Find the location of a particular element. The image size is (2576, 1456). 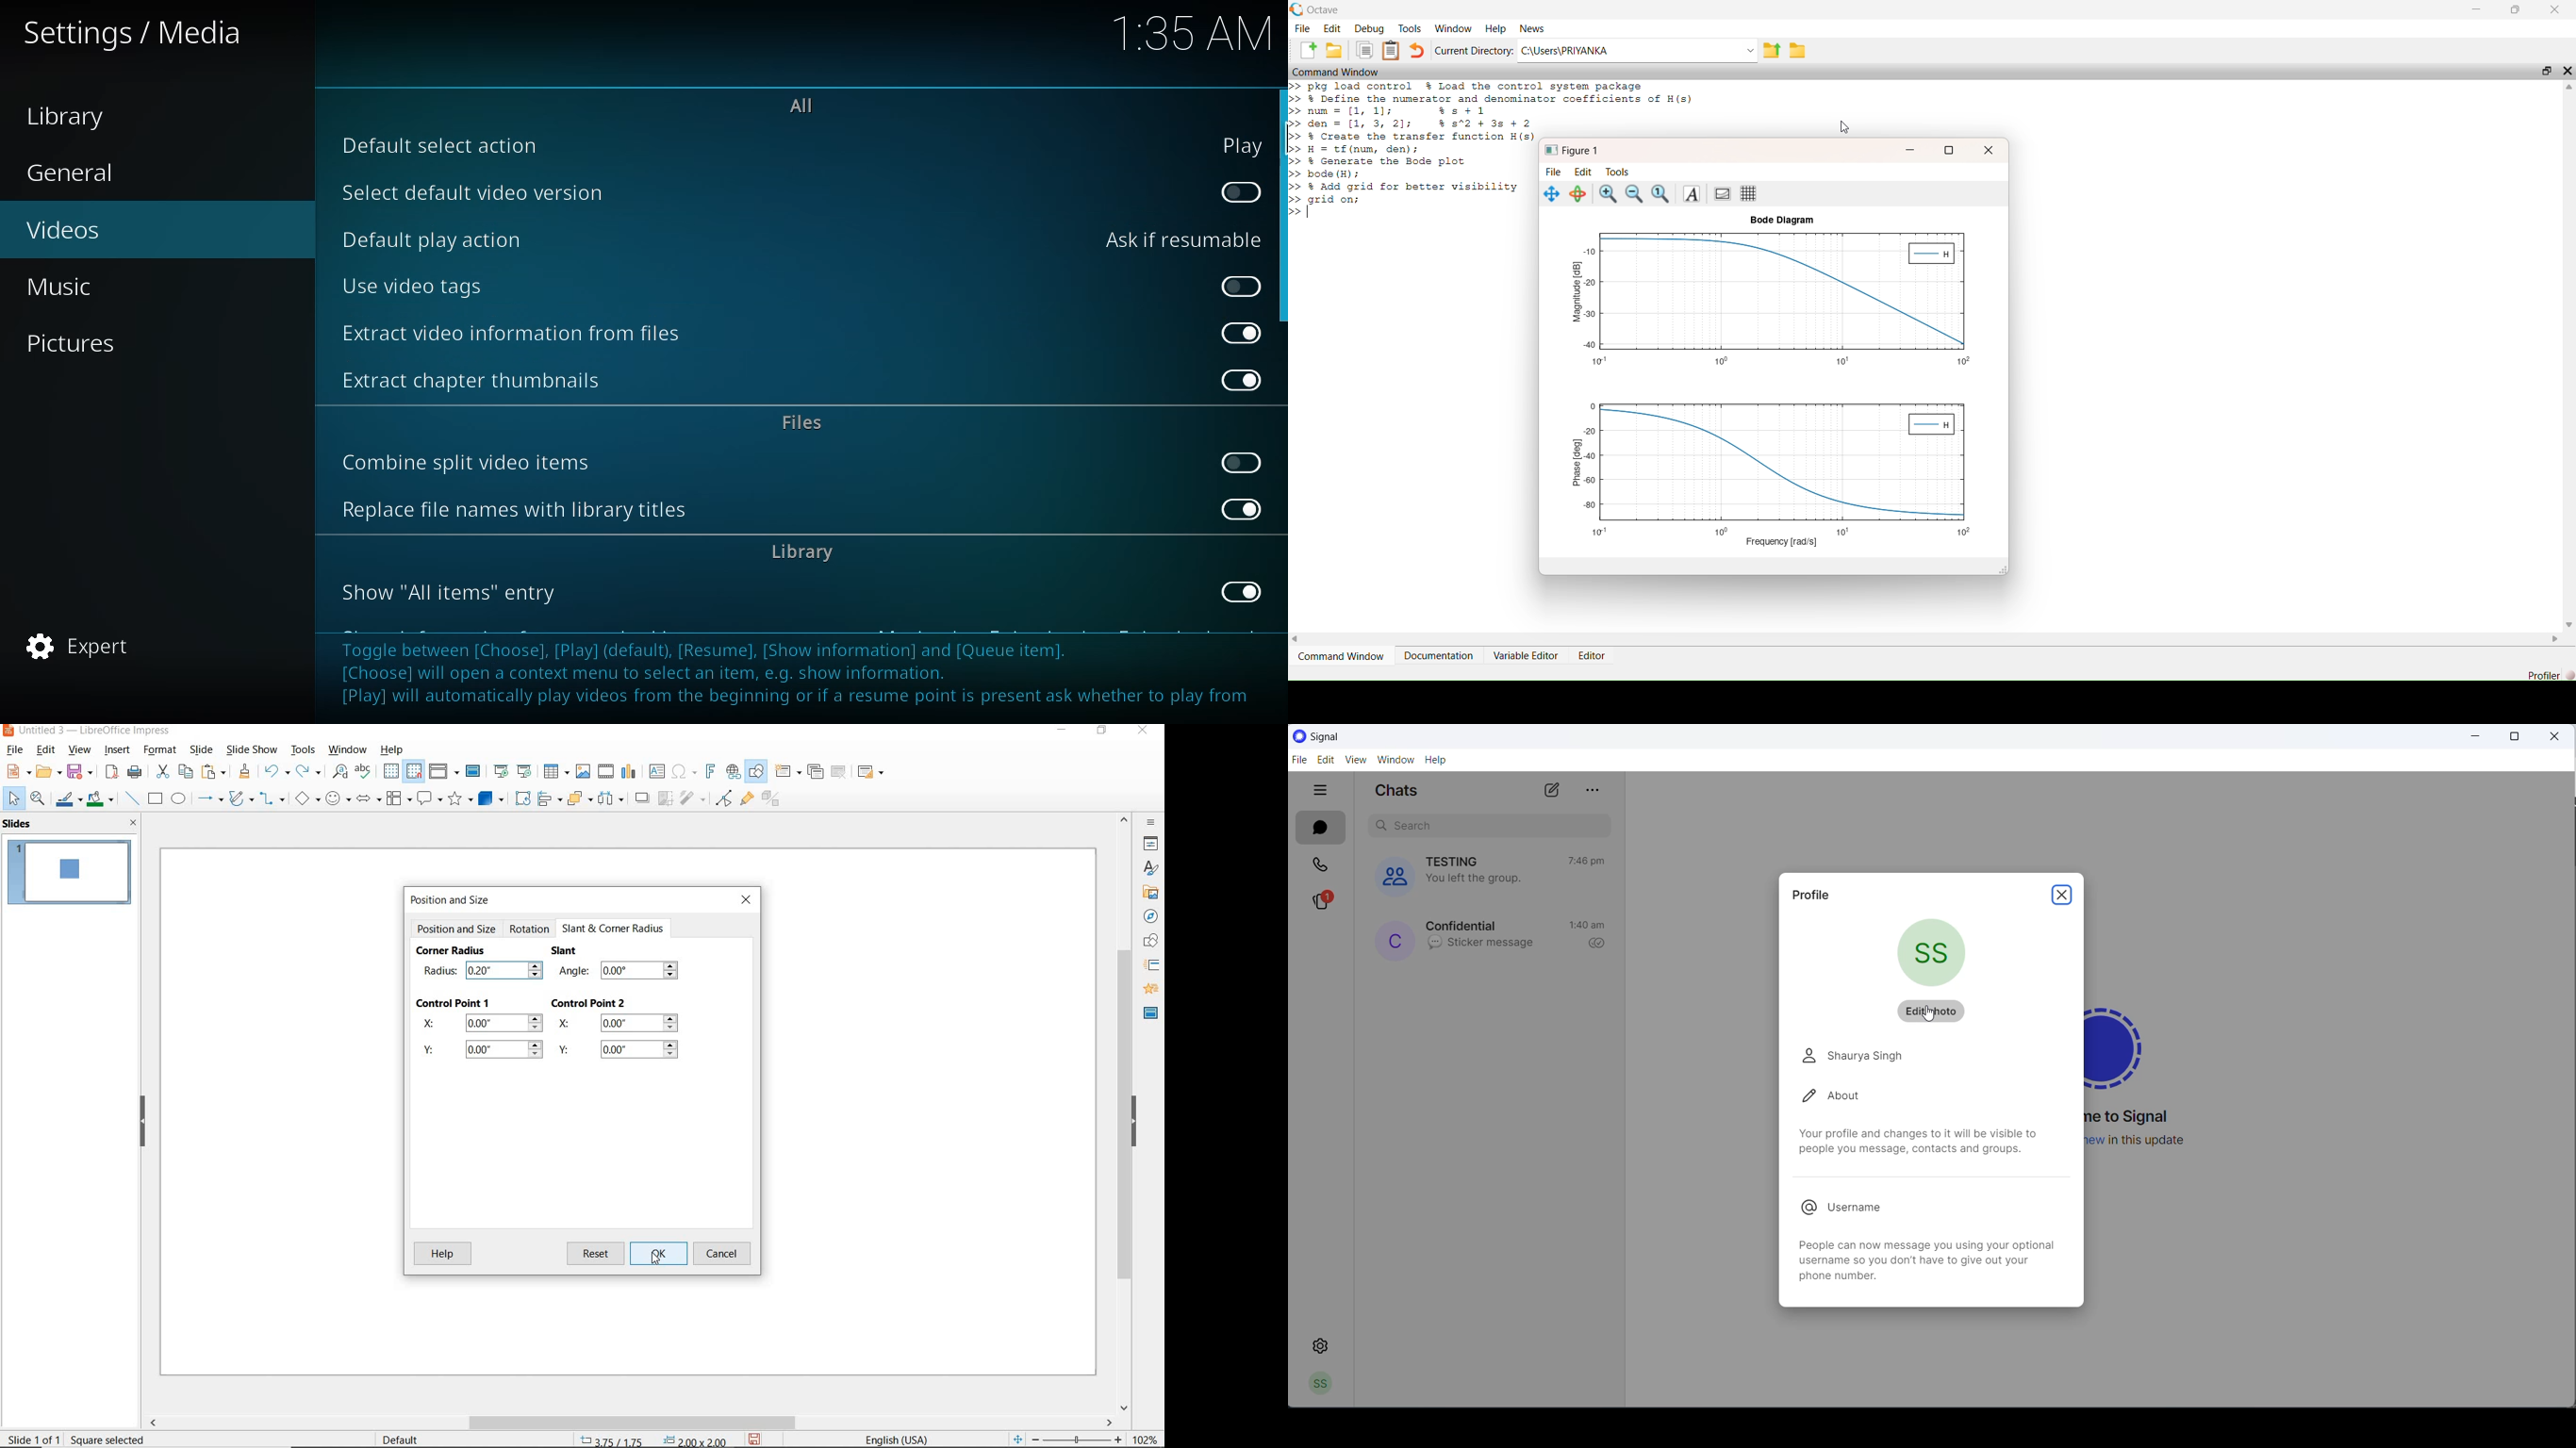

files is located at coordinates (807, 424).